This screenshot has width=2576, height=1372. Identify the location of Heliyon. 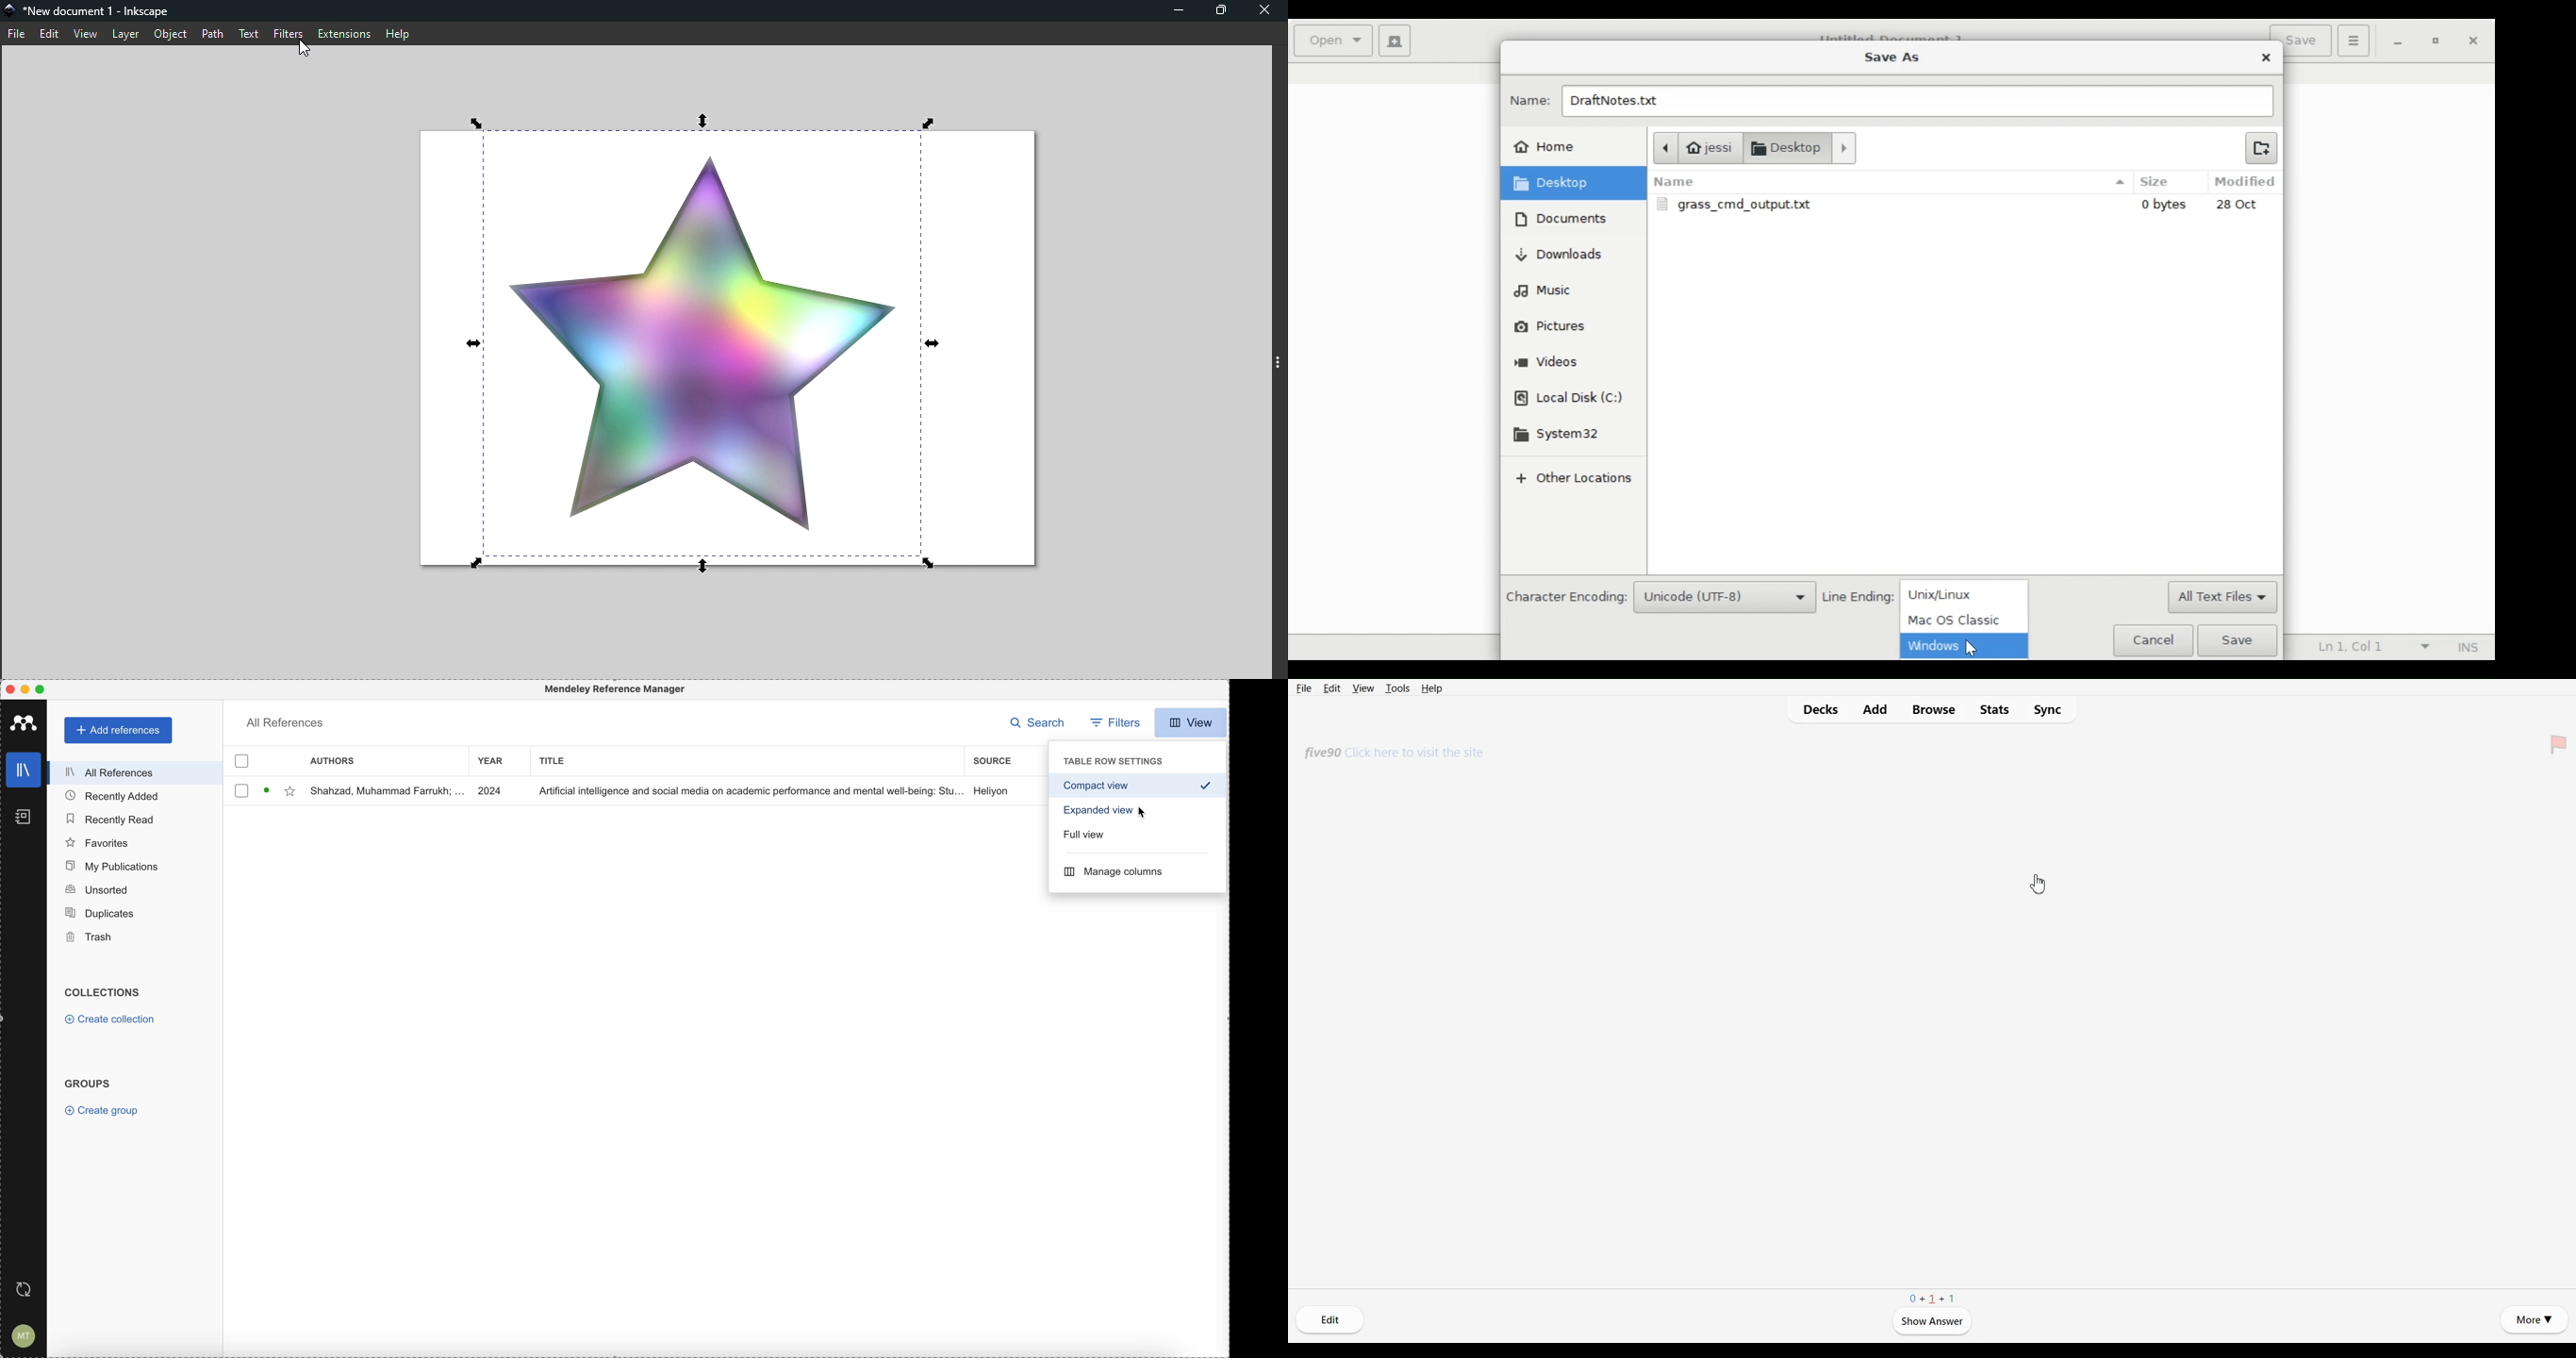
(993, 791).